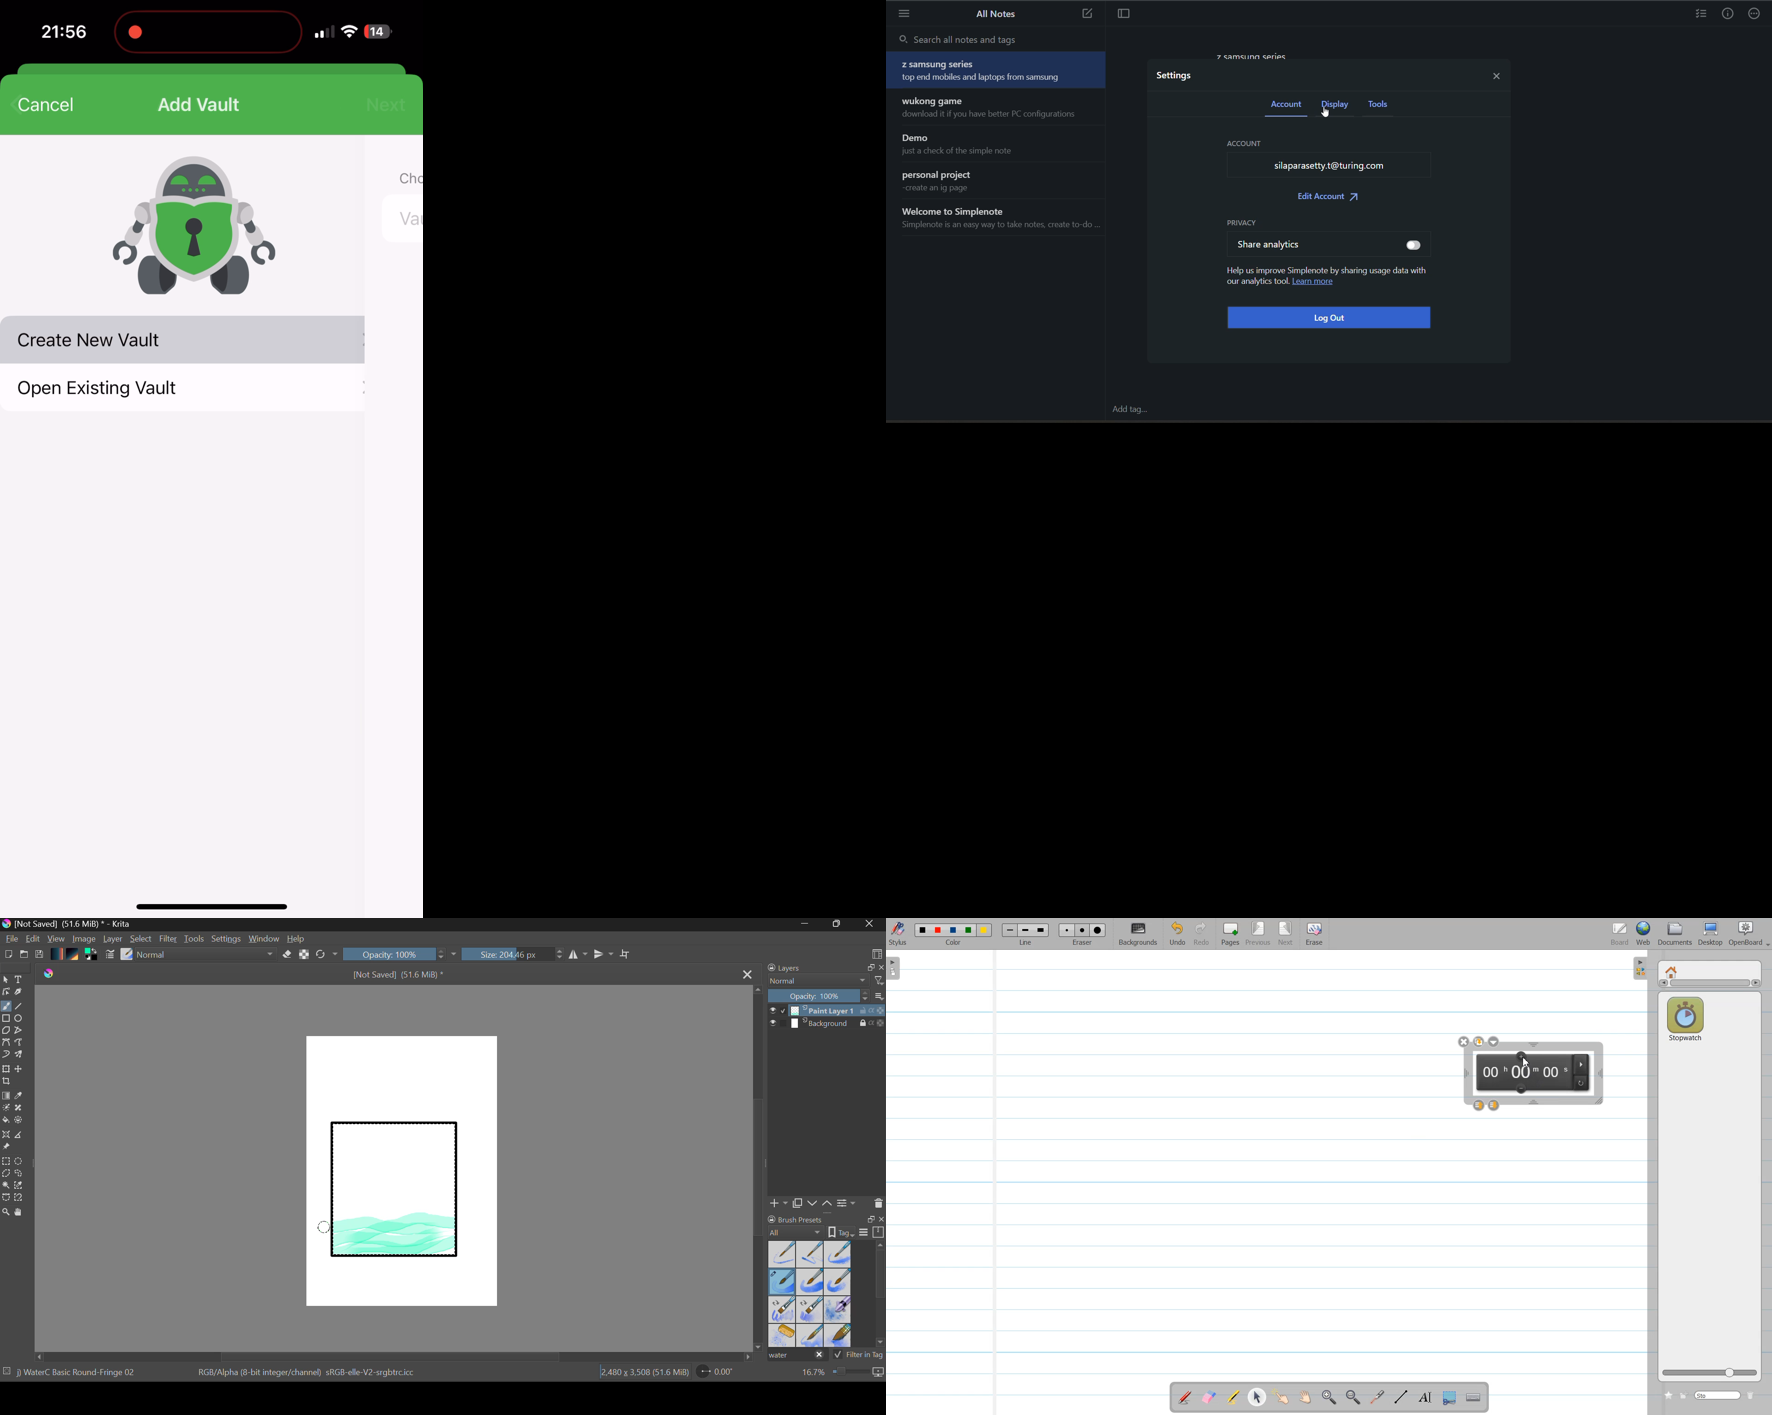  I want to click on Scroll Page, so click(1306, 1398).